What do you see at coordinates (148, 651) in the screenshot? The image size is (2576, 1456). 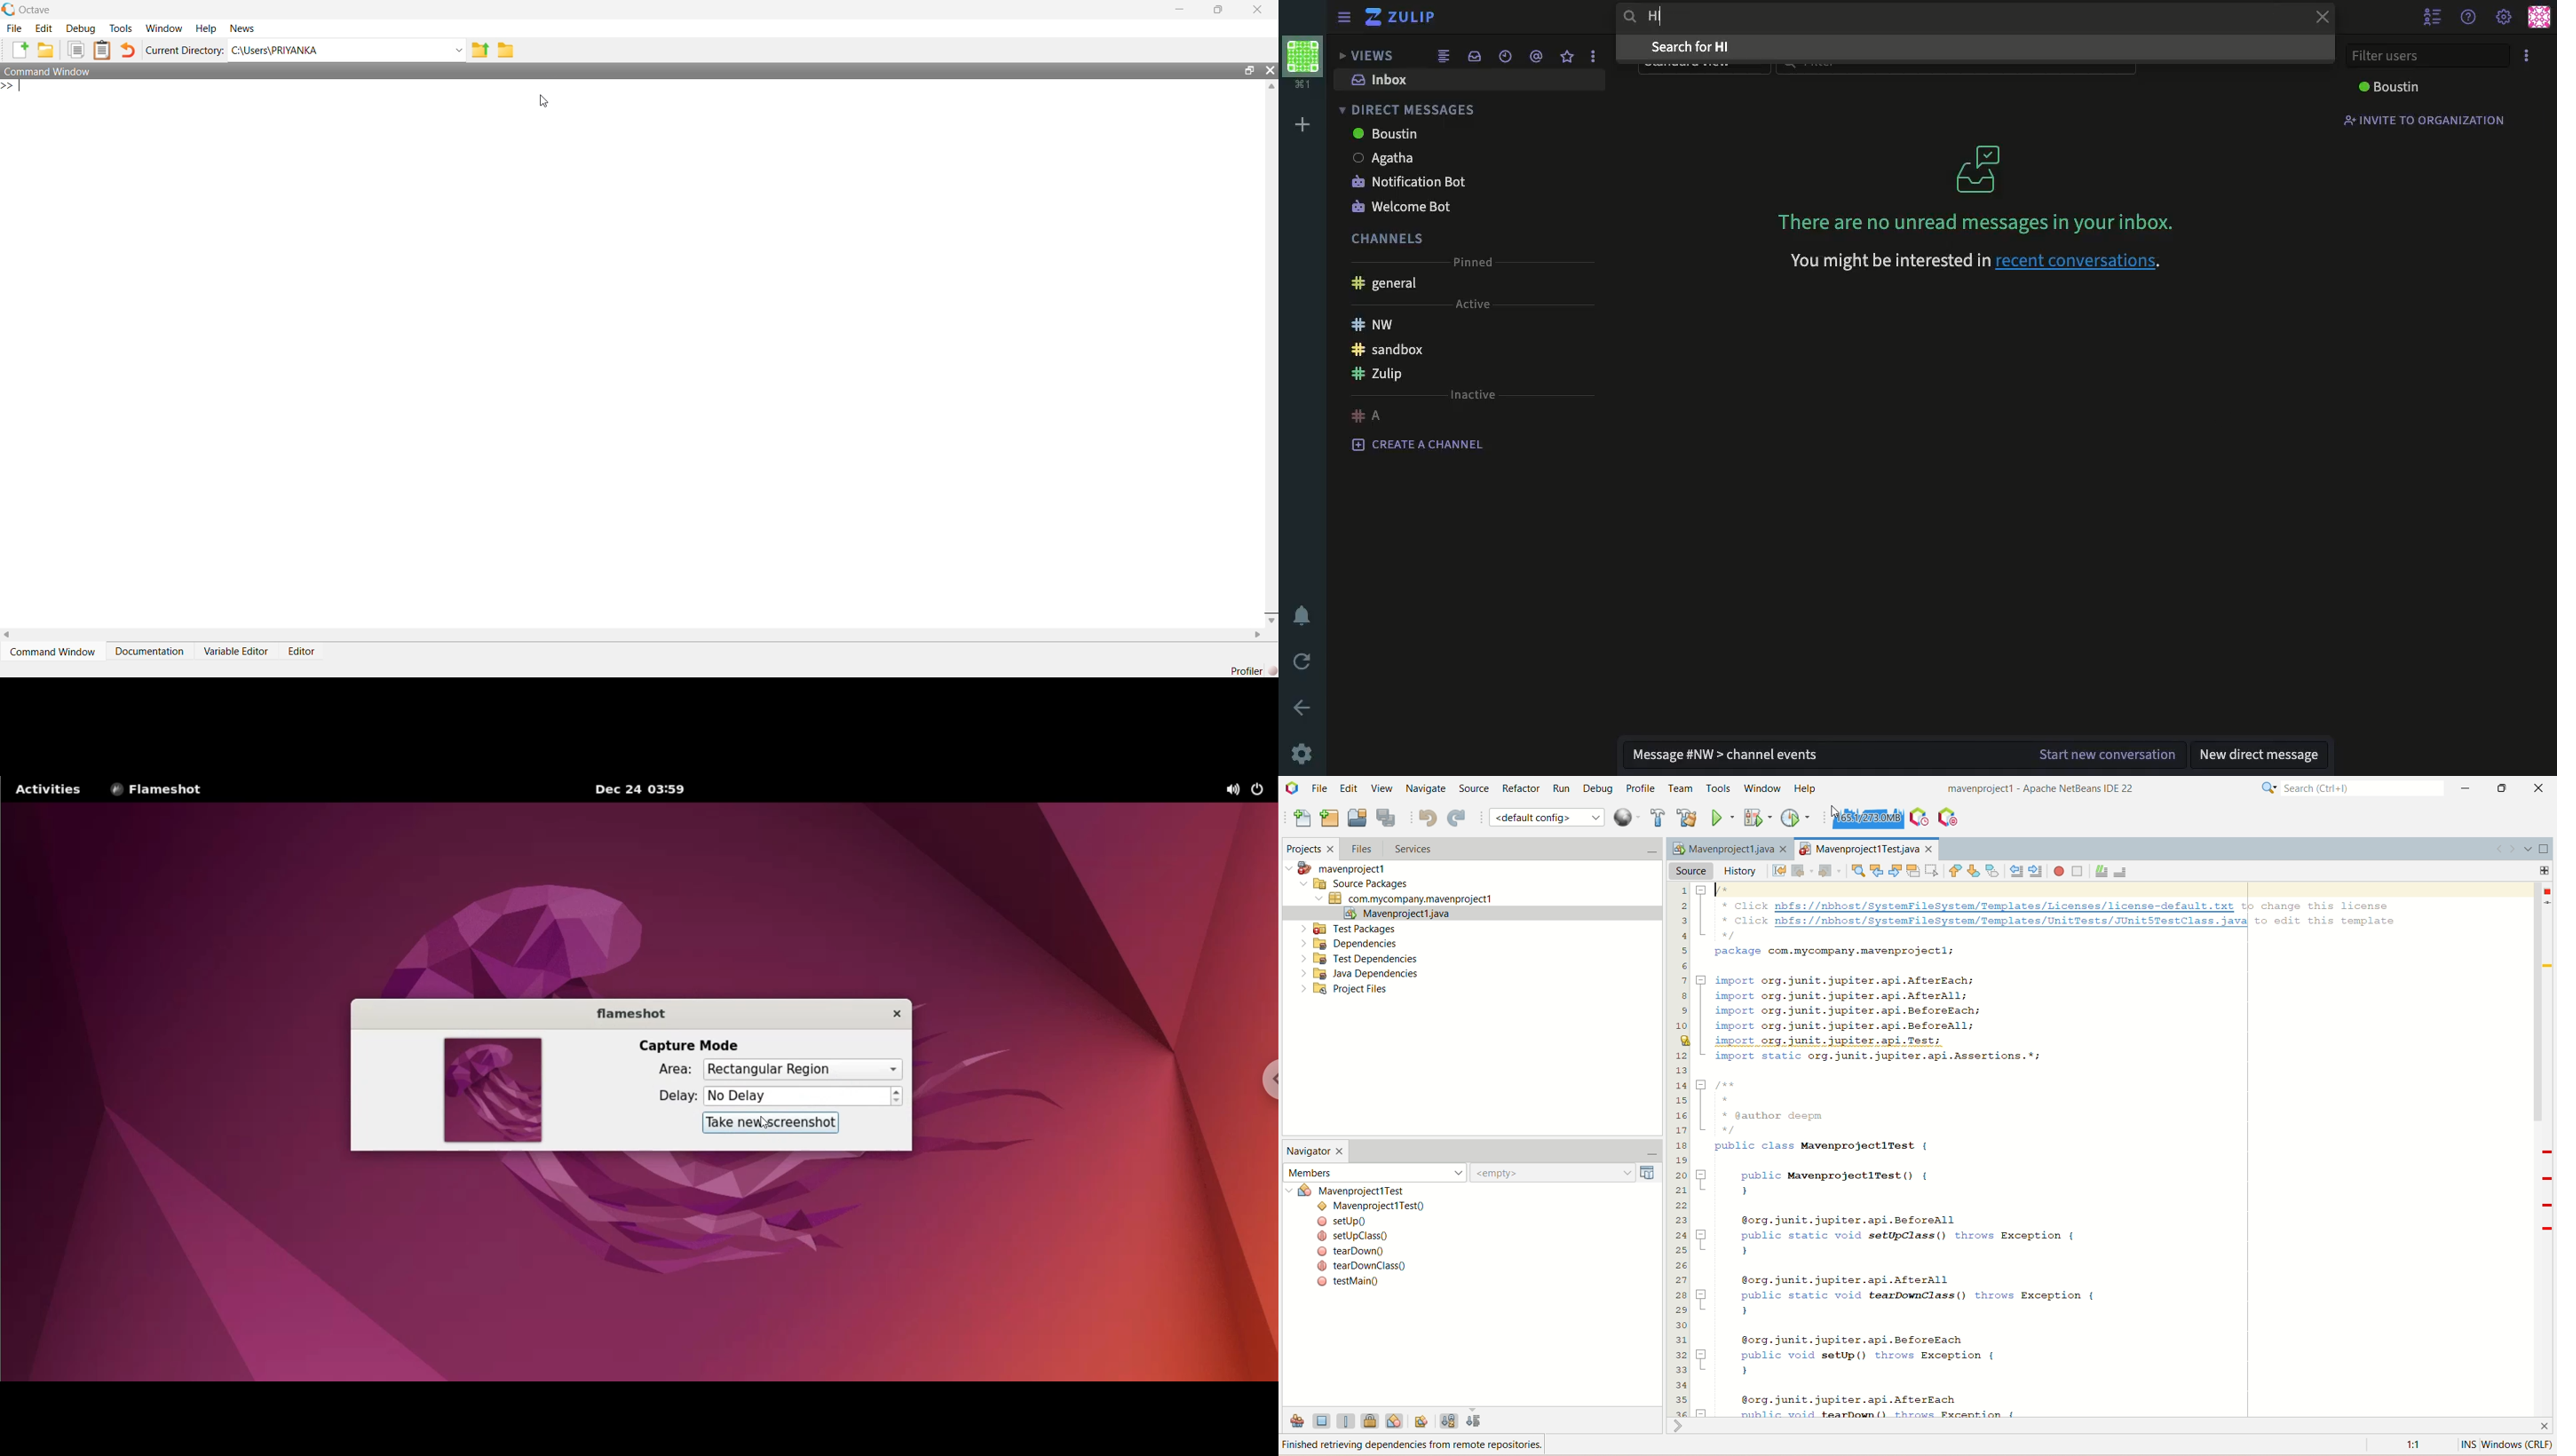 I see `Documentation` at bounding box center [148, 651].